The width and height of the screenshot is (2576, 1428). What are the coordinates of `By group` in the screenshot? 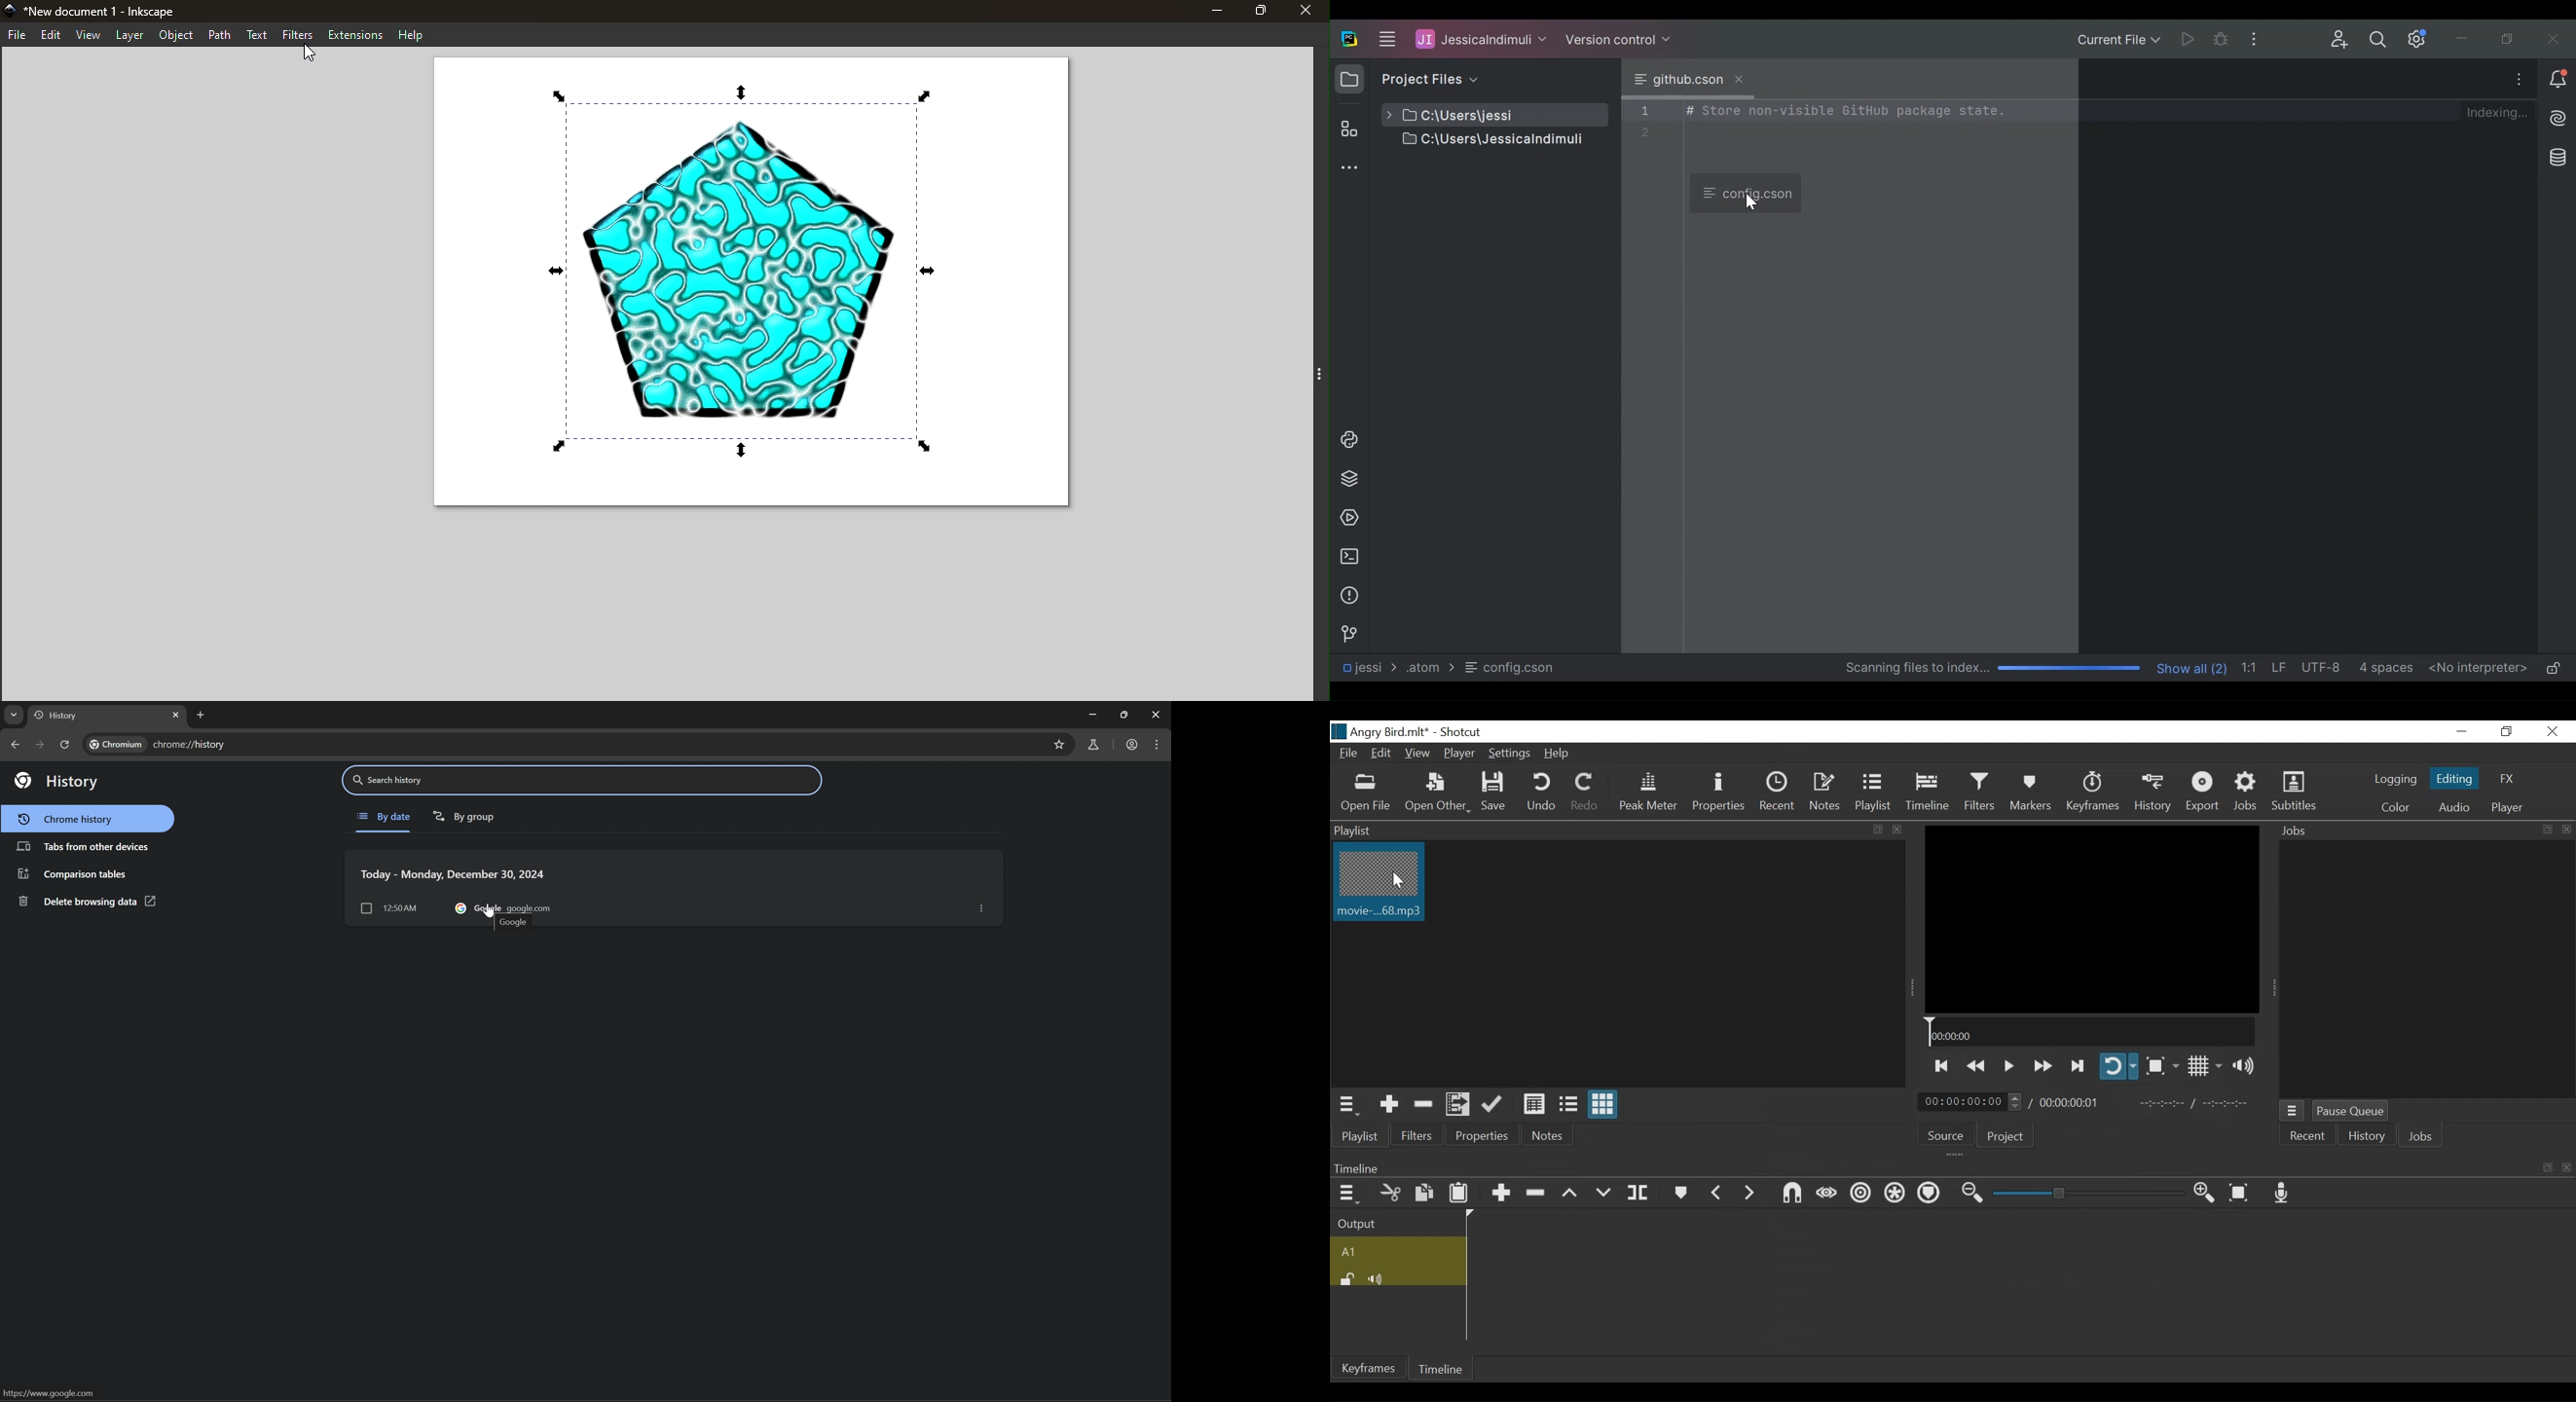 It's located at (465, 817).